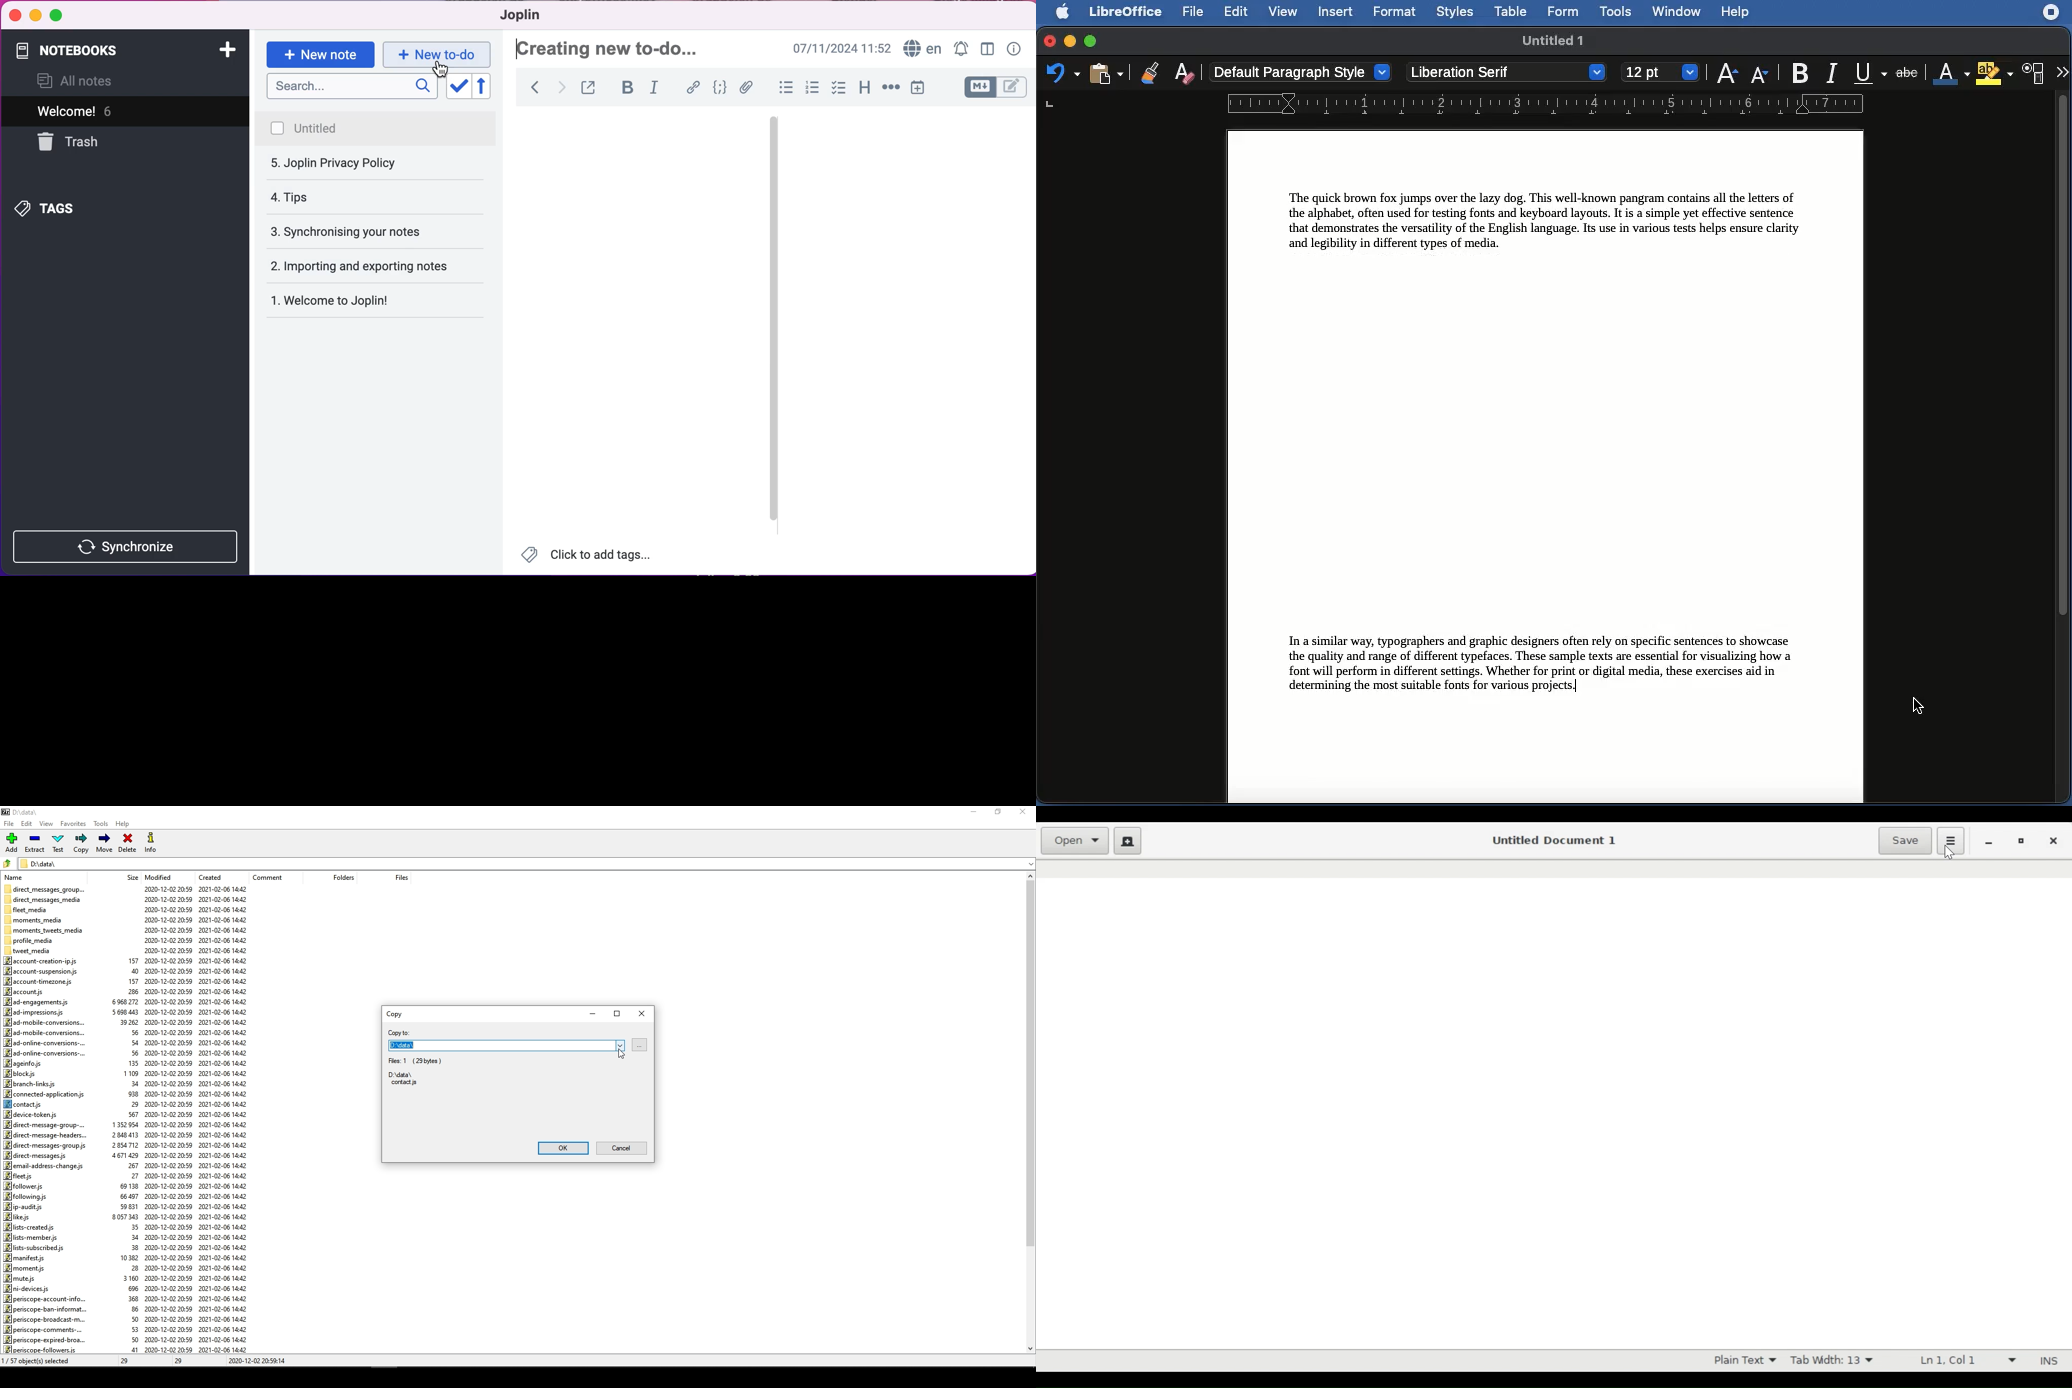 This screenshot has width=2072, height=1400. I want to click on Font size decrease, so click(1762, 75).